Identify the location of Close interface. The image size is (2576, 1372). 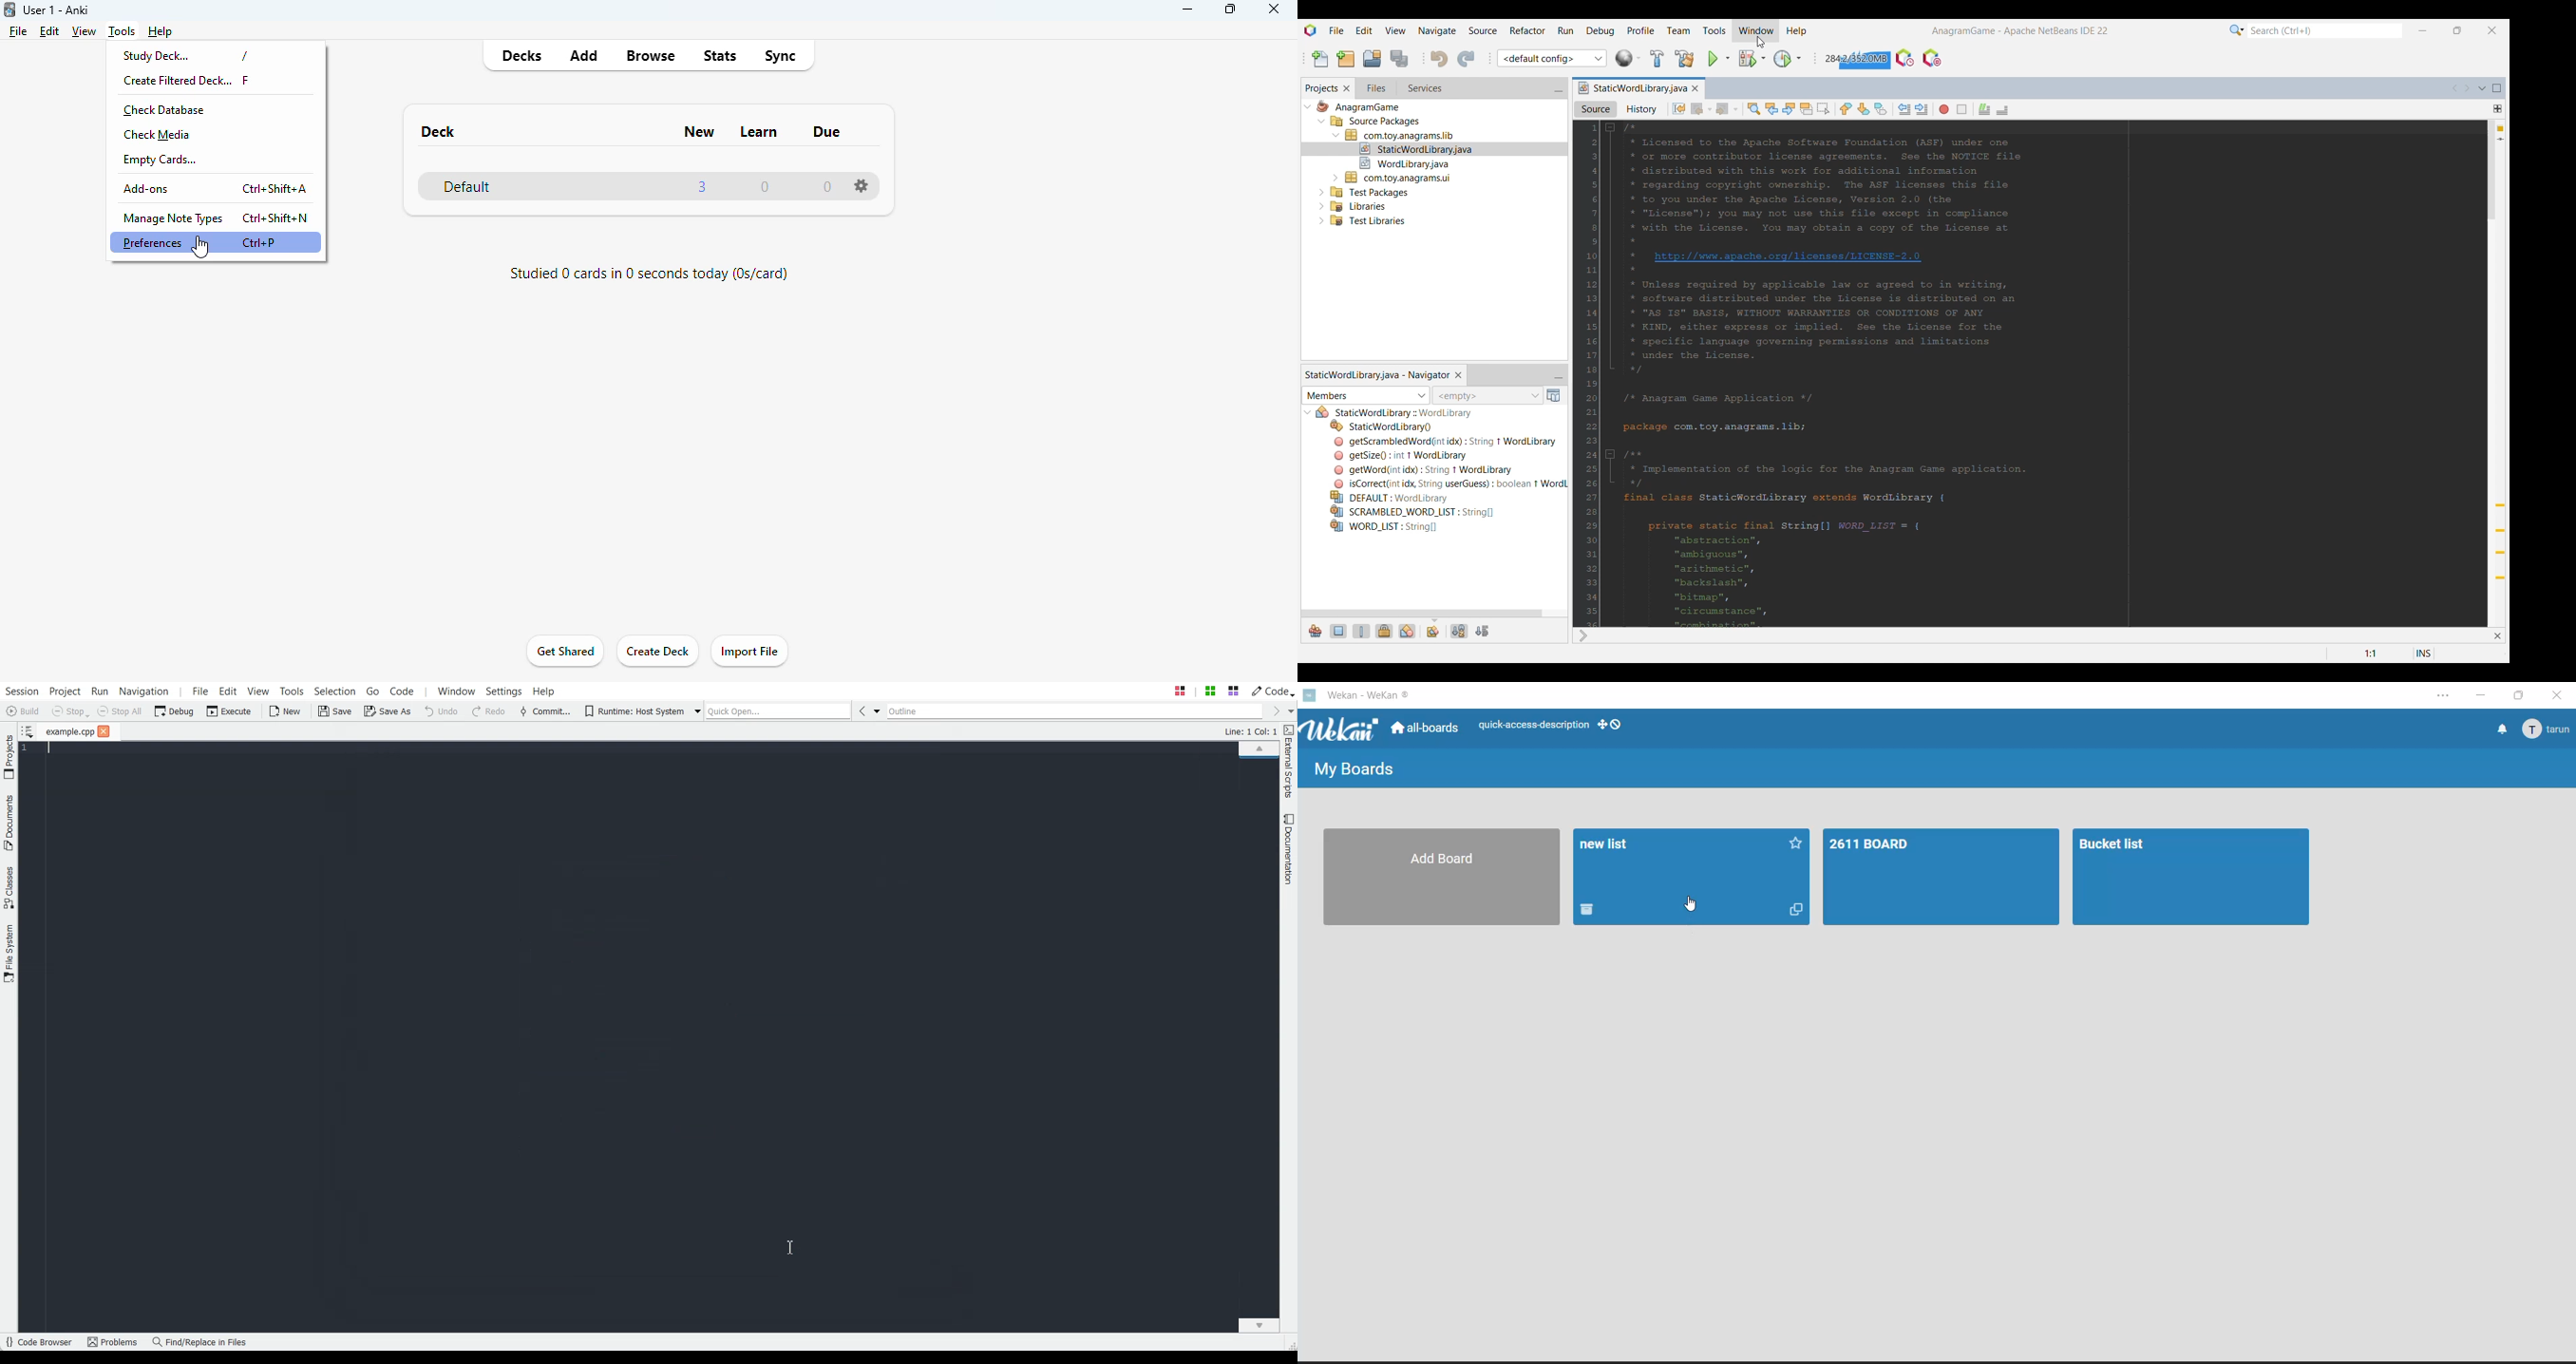
(2493, 30).